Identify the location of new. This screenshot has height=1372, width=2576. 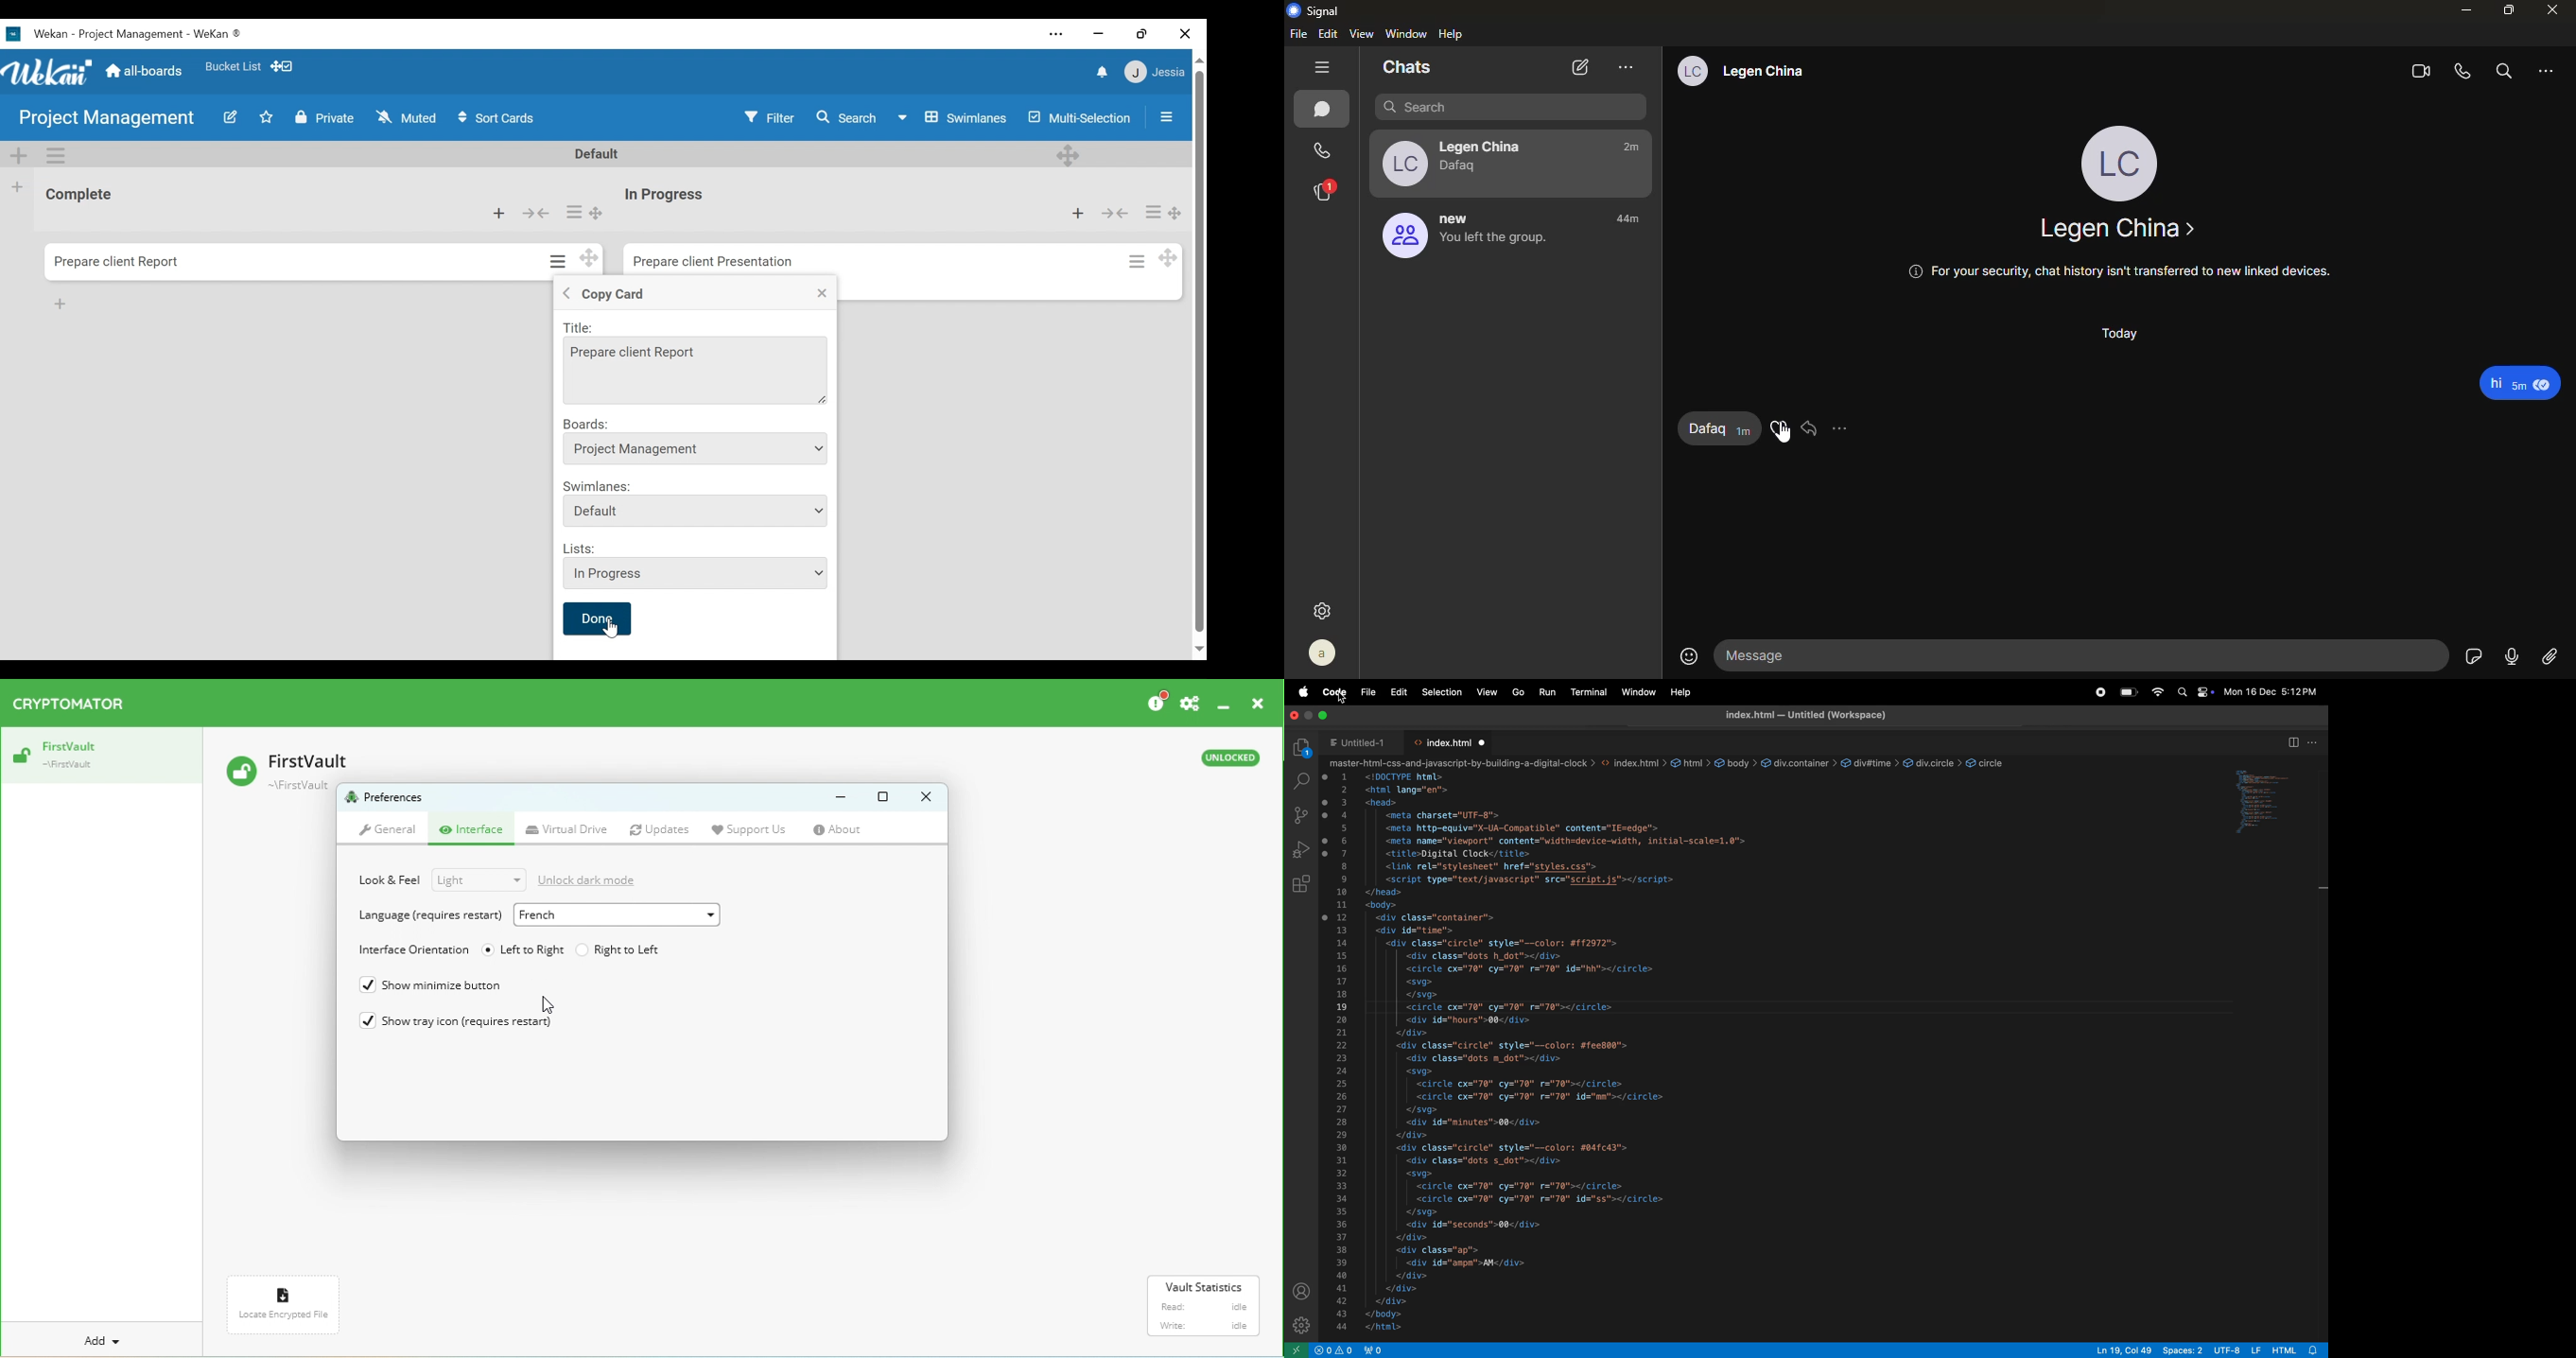
(1459, 218).